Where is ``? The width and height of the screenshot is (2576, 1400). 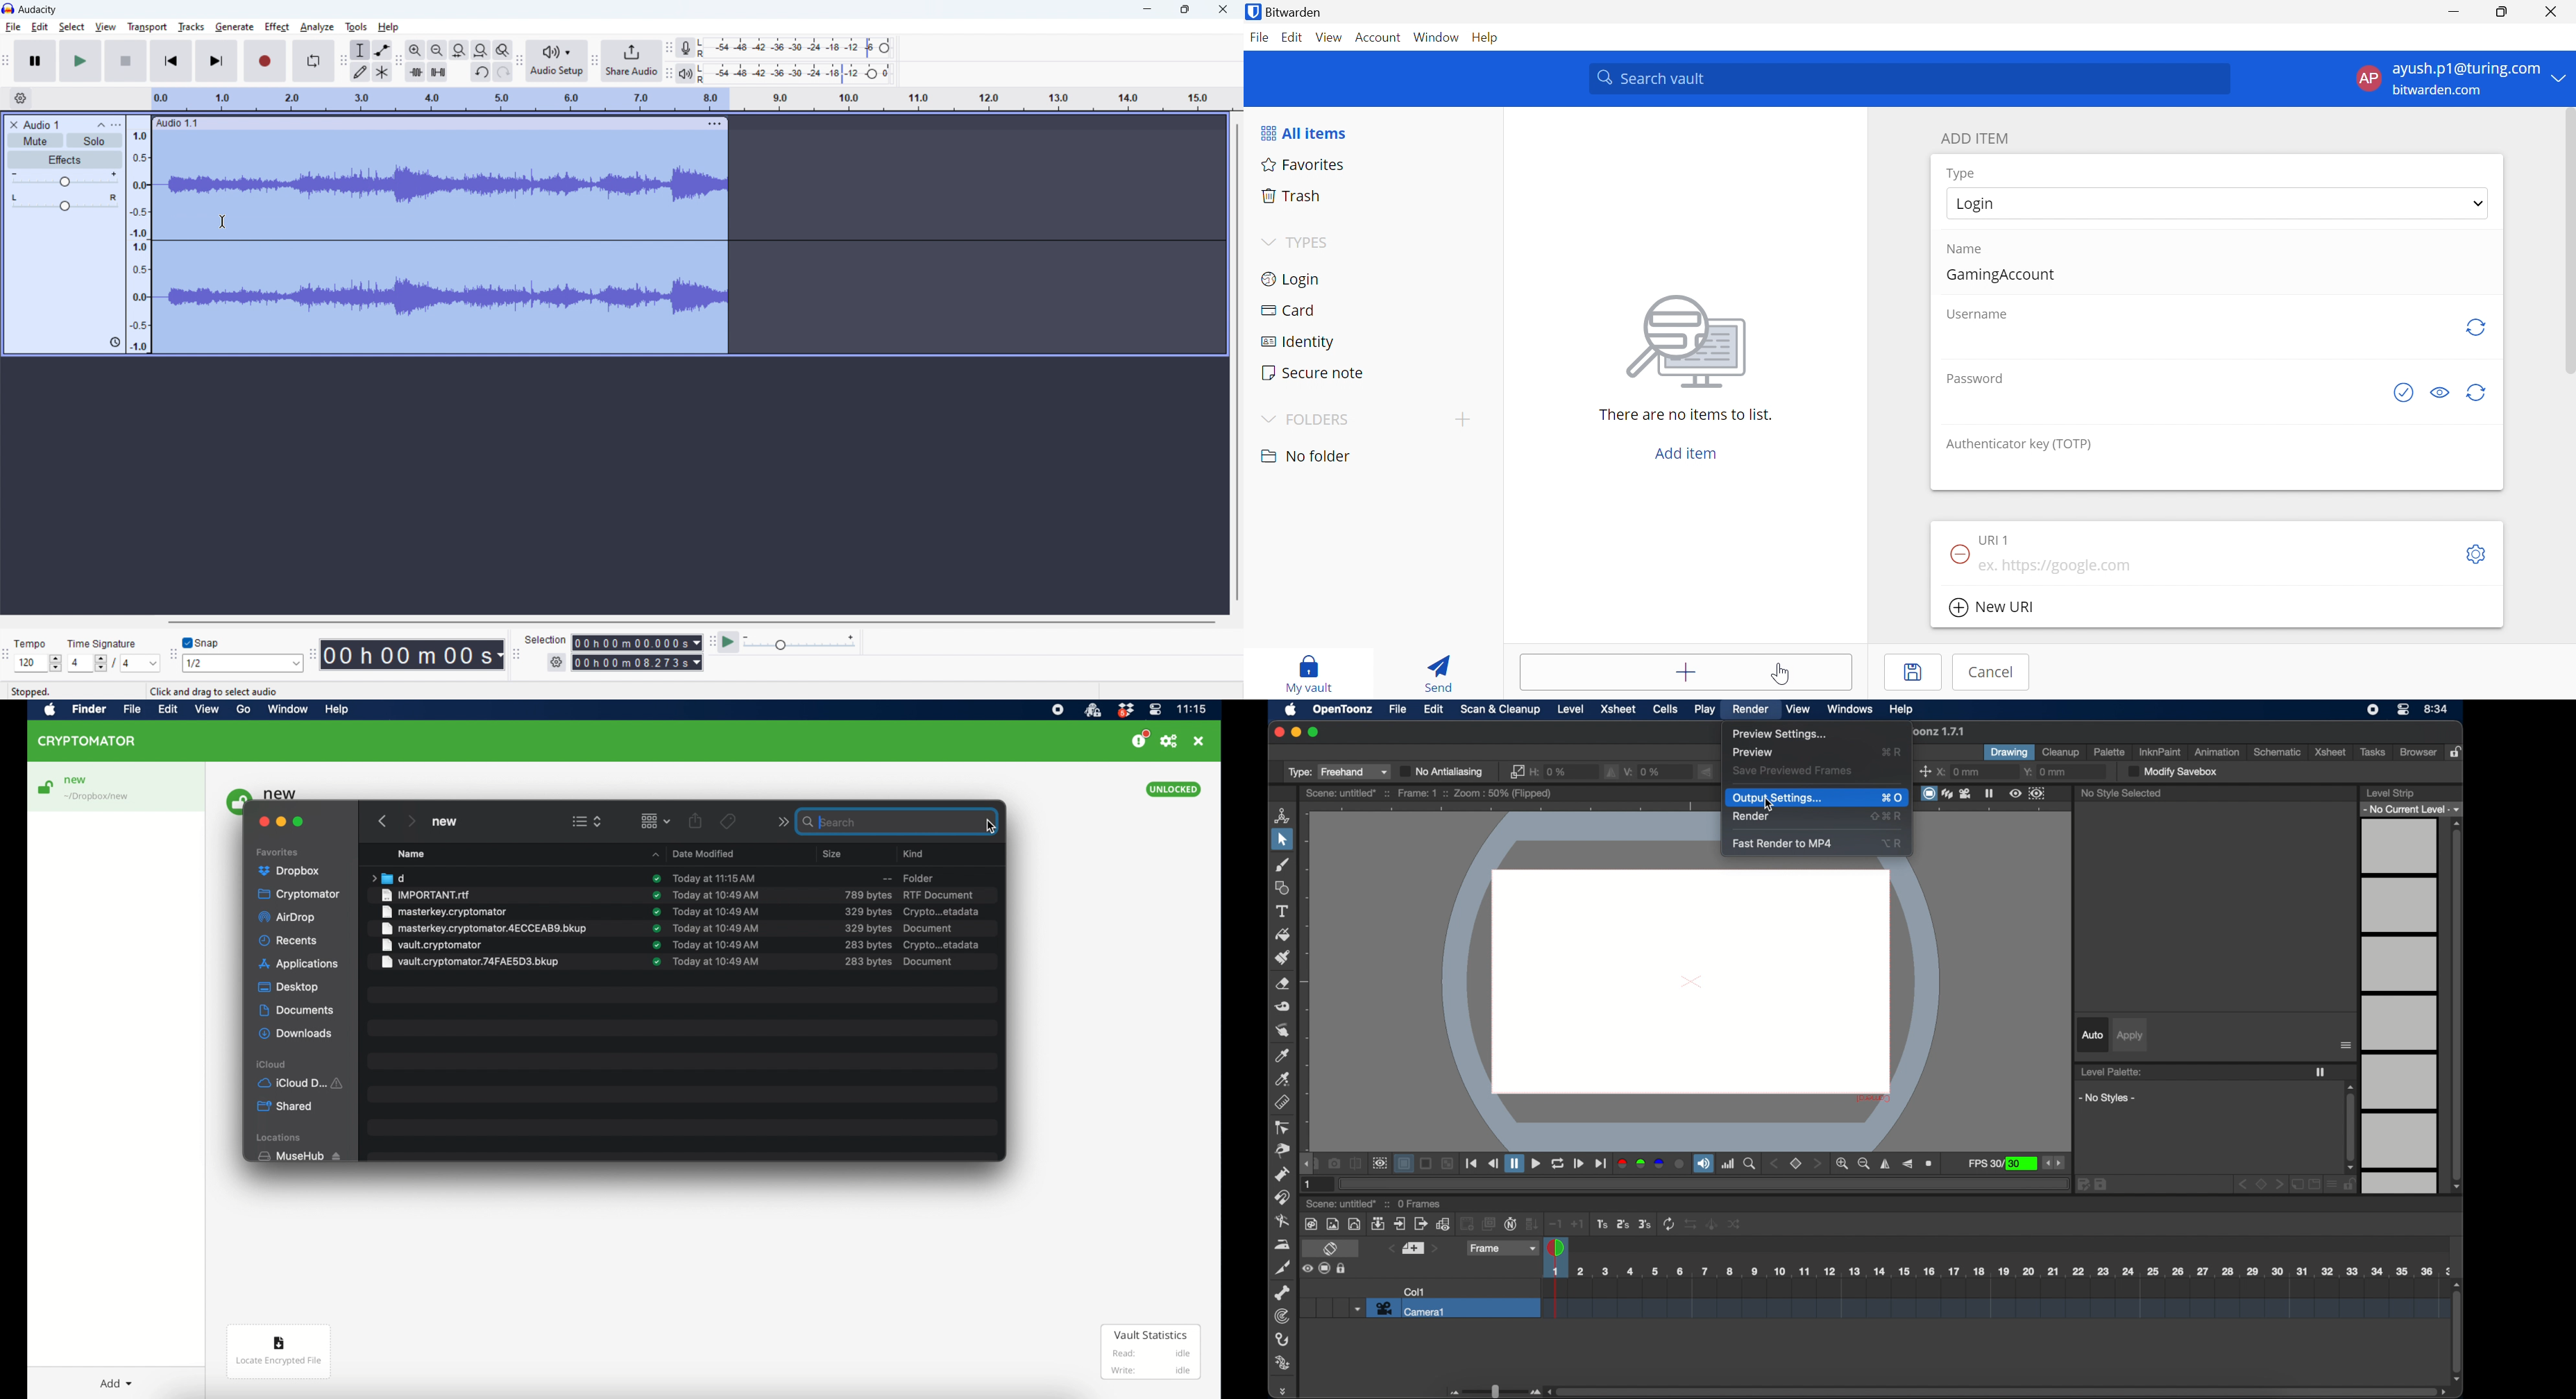
 is located at coordinates (2083, 1185).